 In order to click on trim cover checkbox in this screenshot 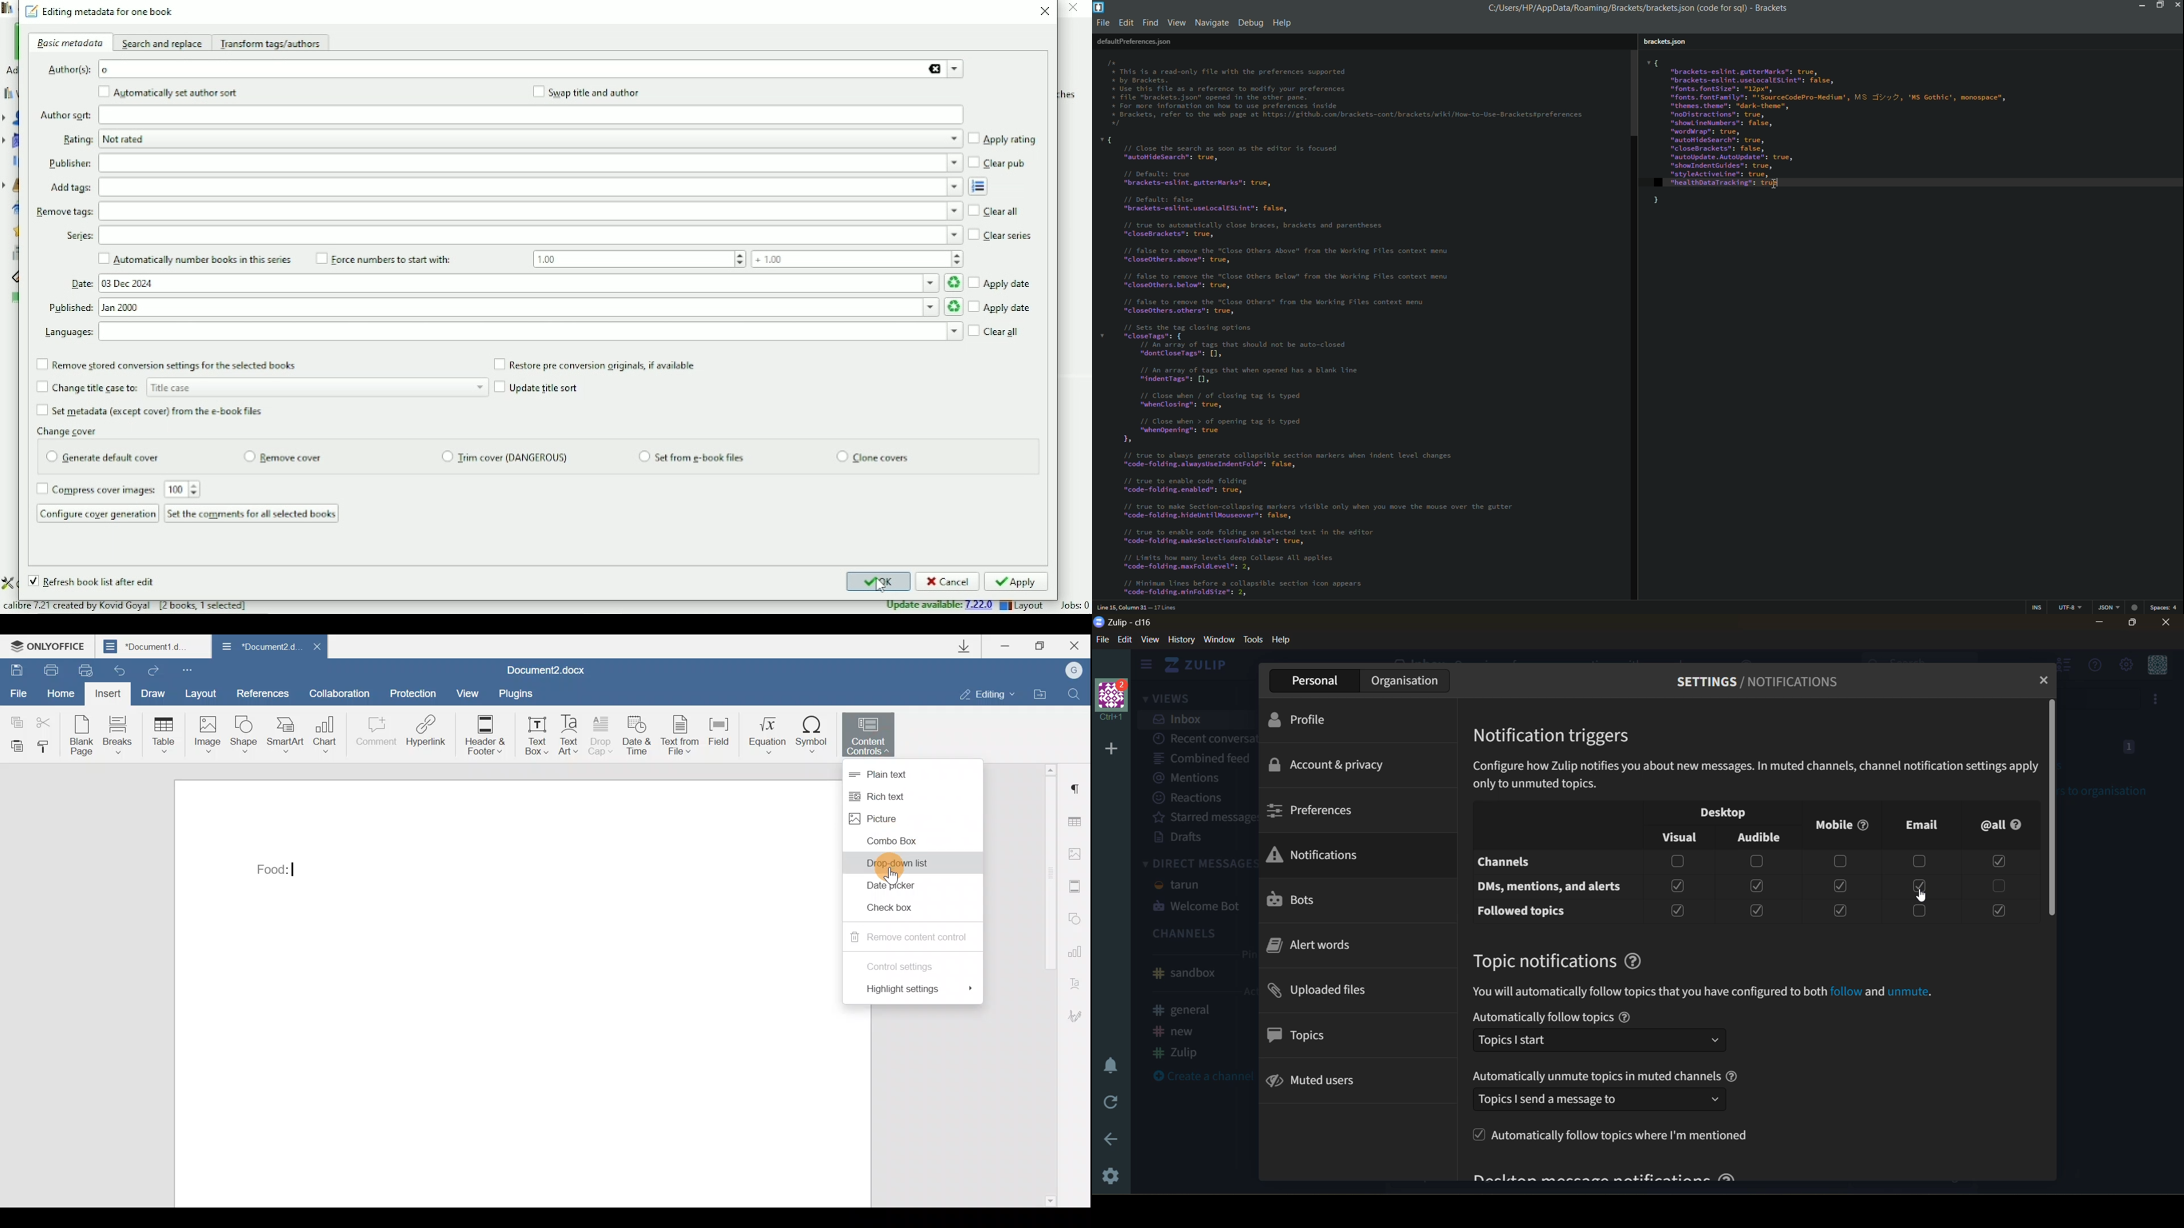, I will do `click(505, 457)`.